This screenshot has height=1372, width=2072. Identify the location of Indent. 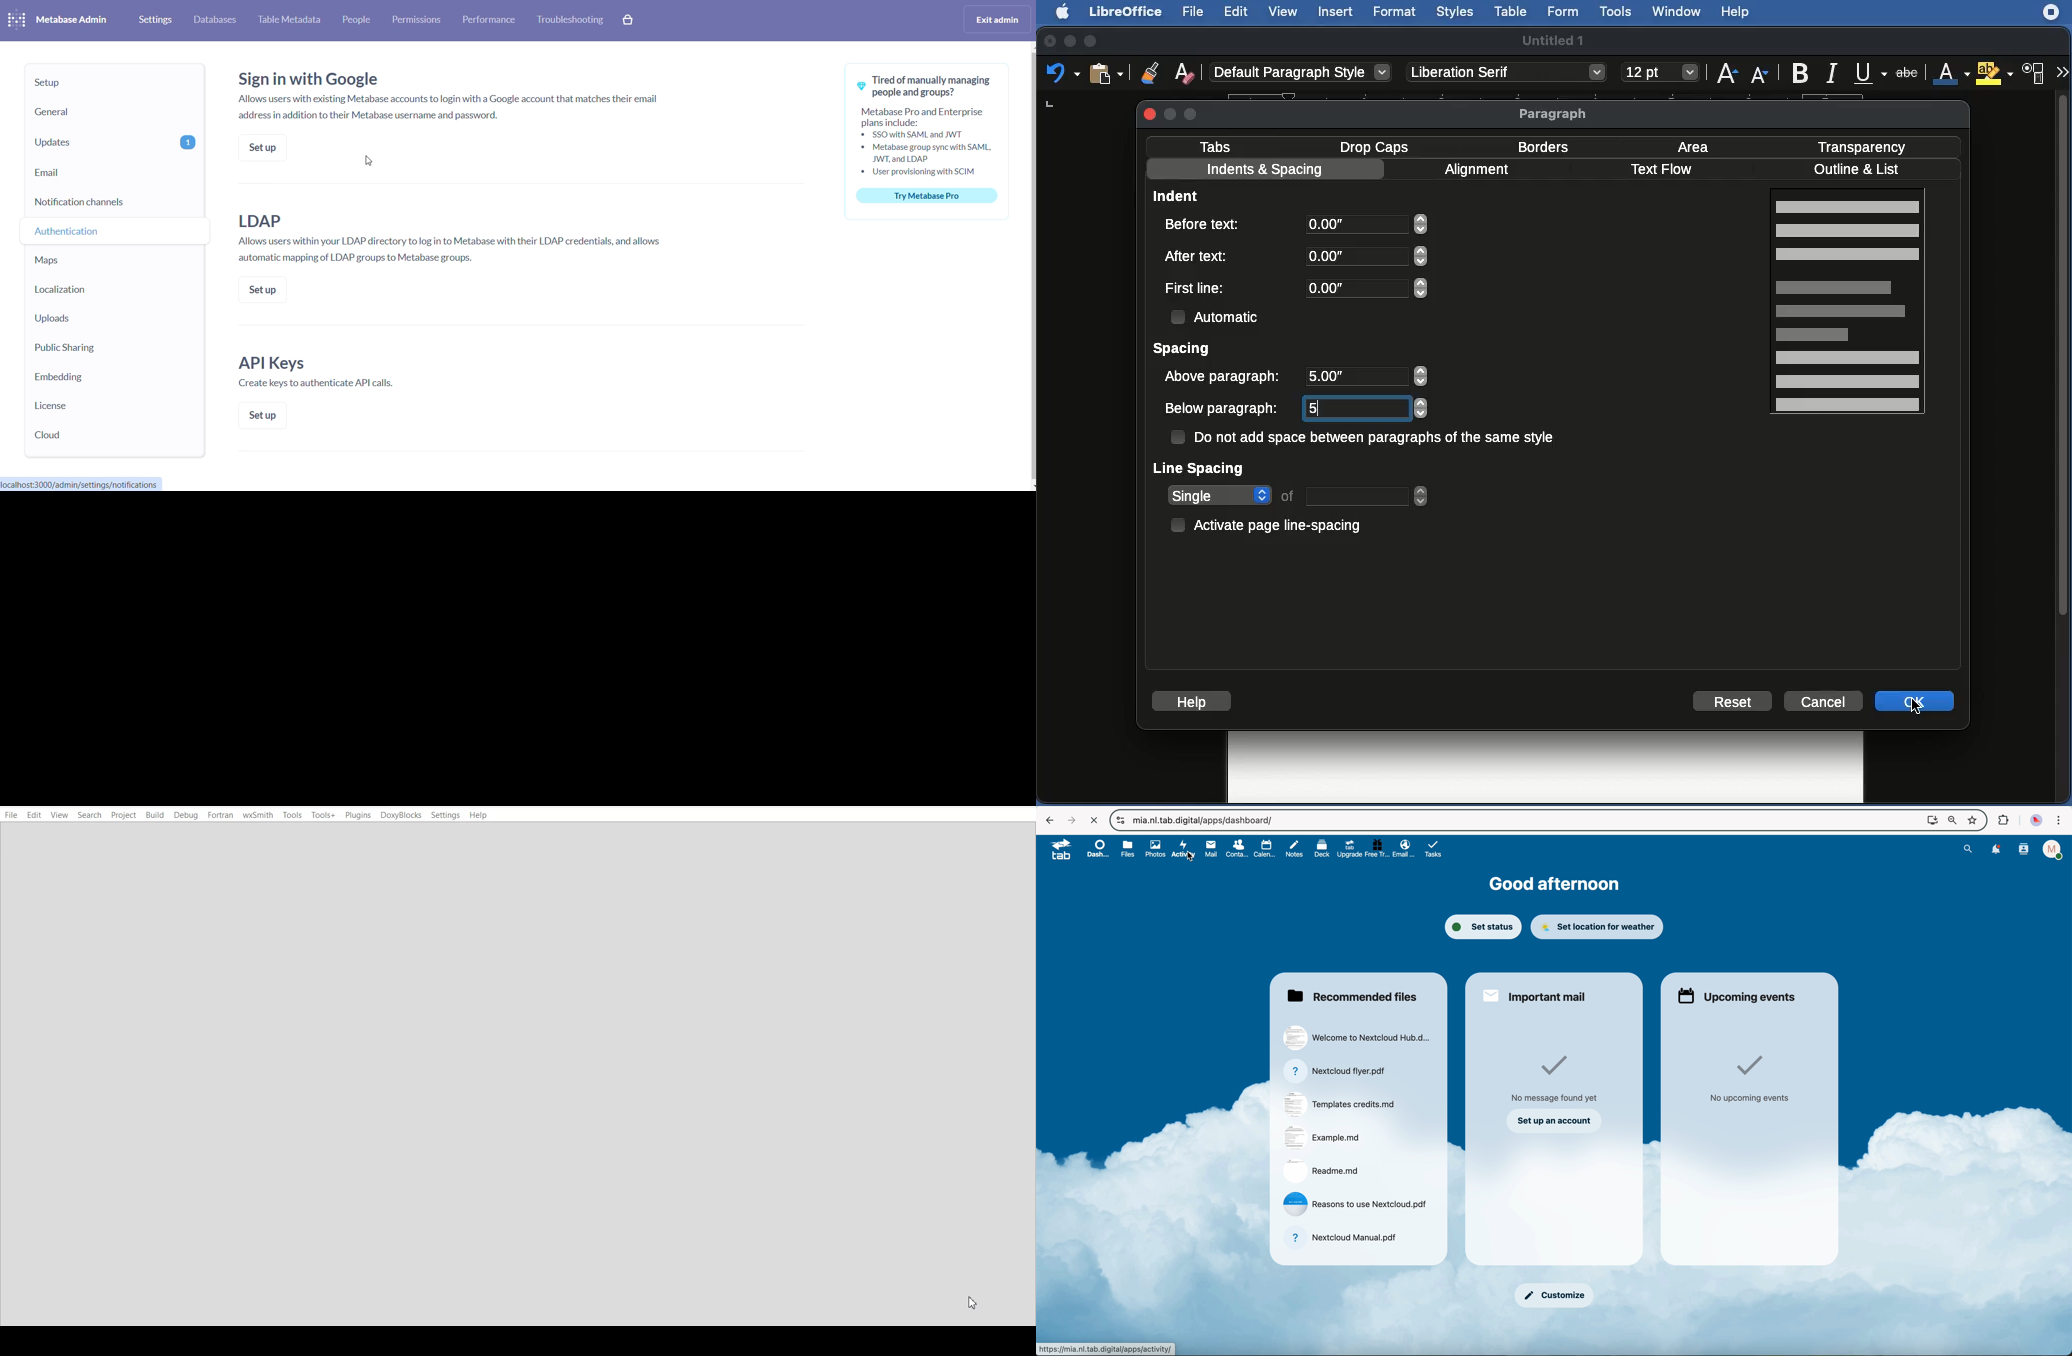
(1179, 195).